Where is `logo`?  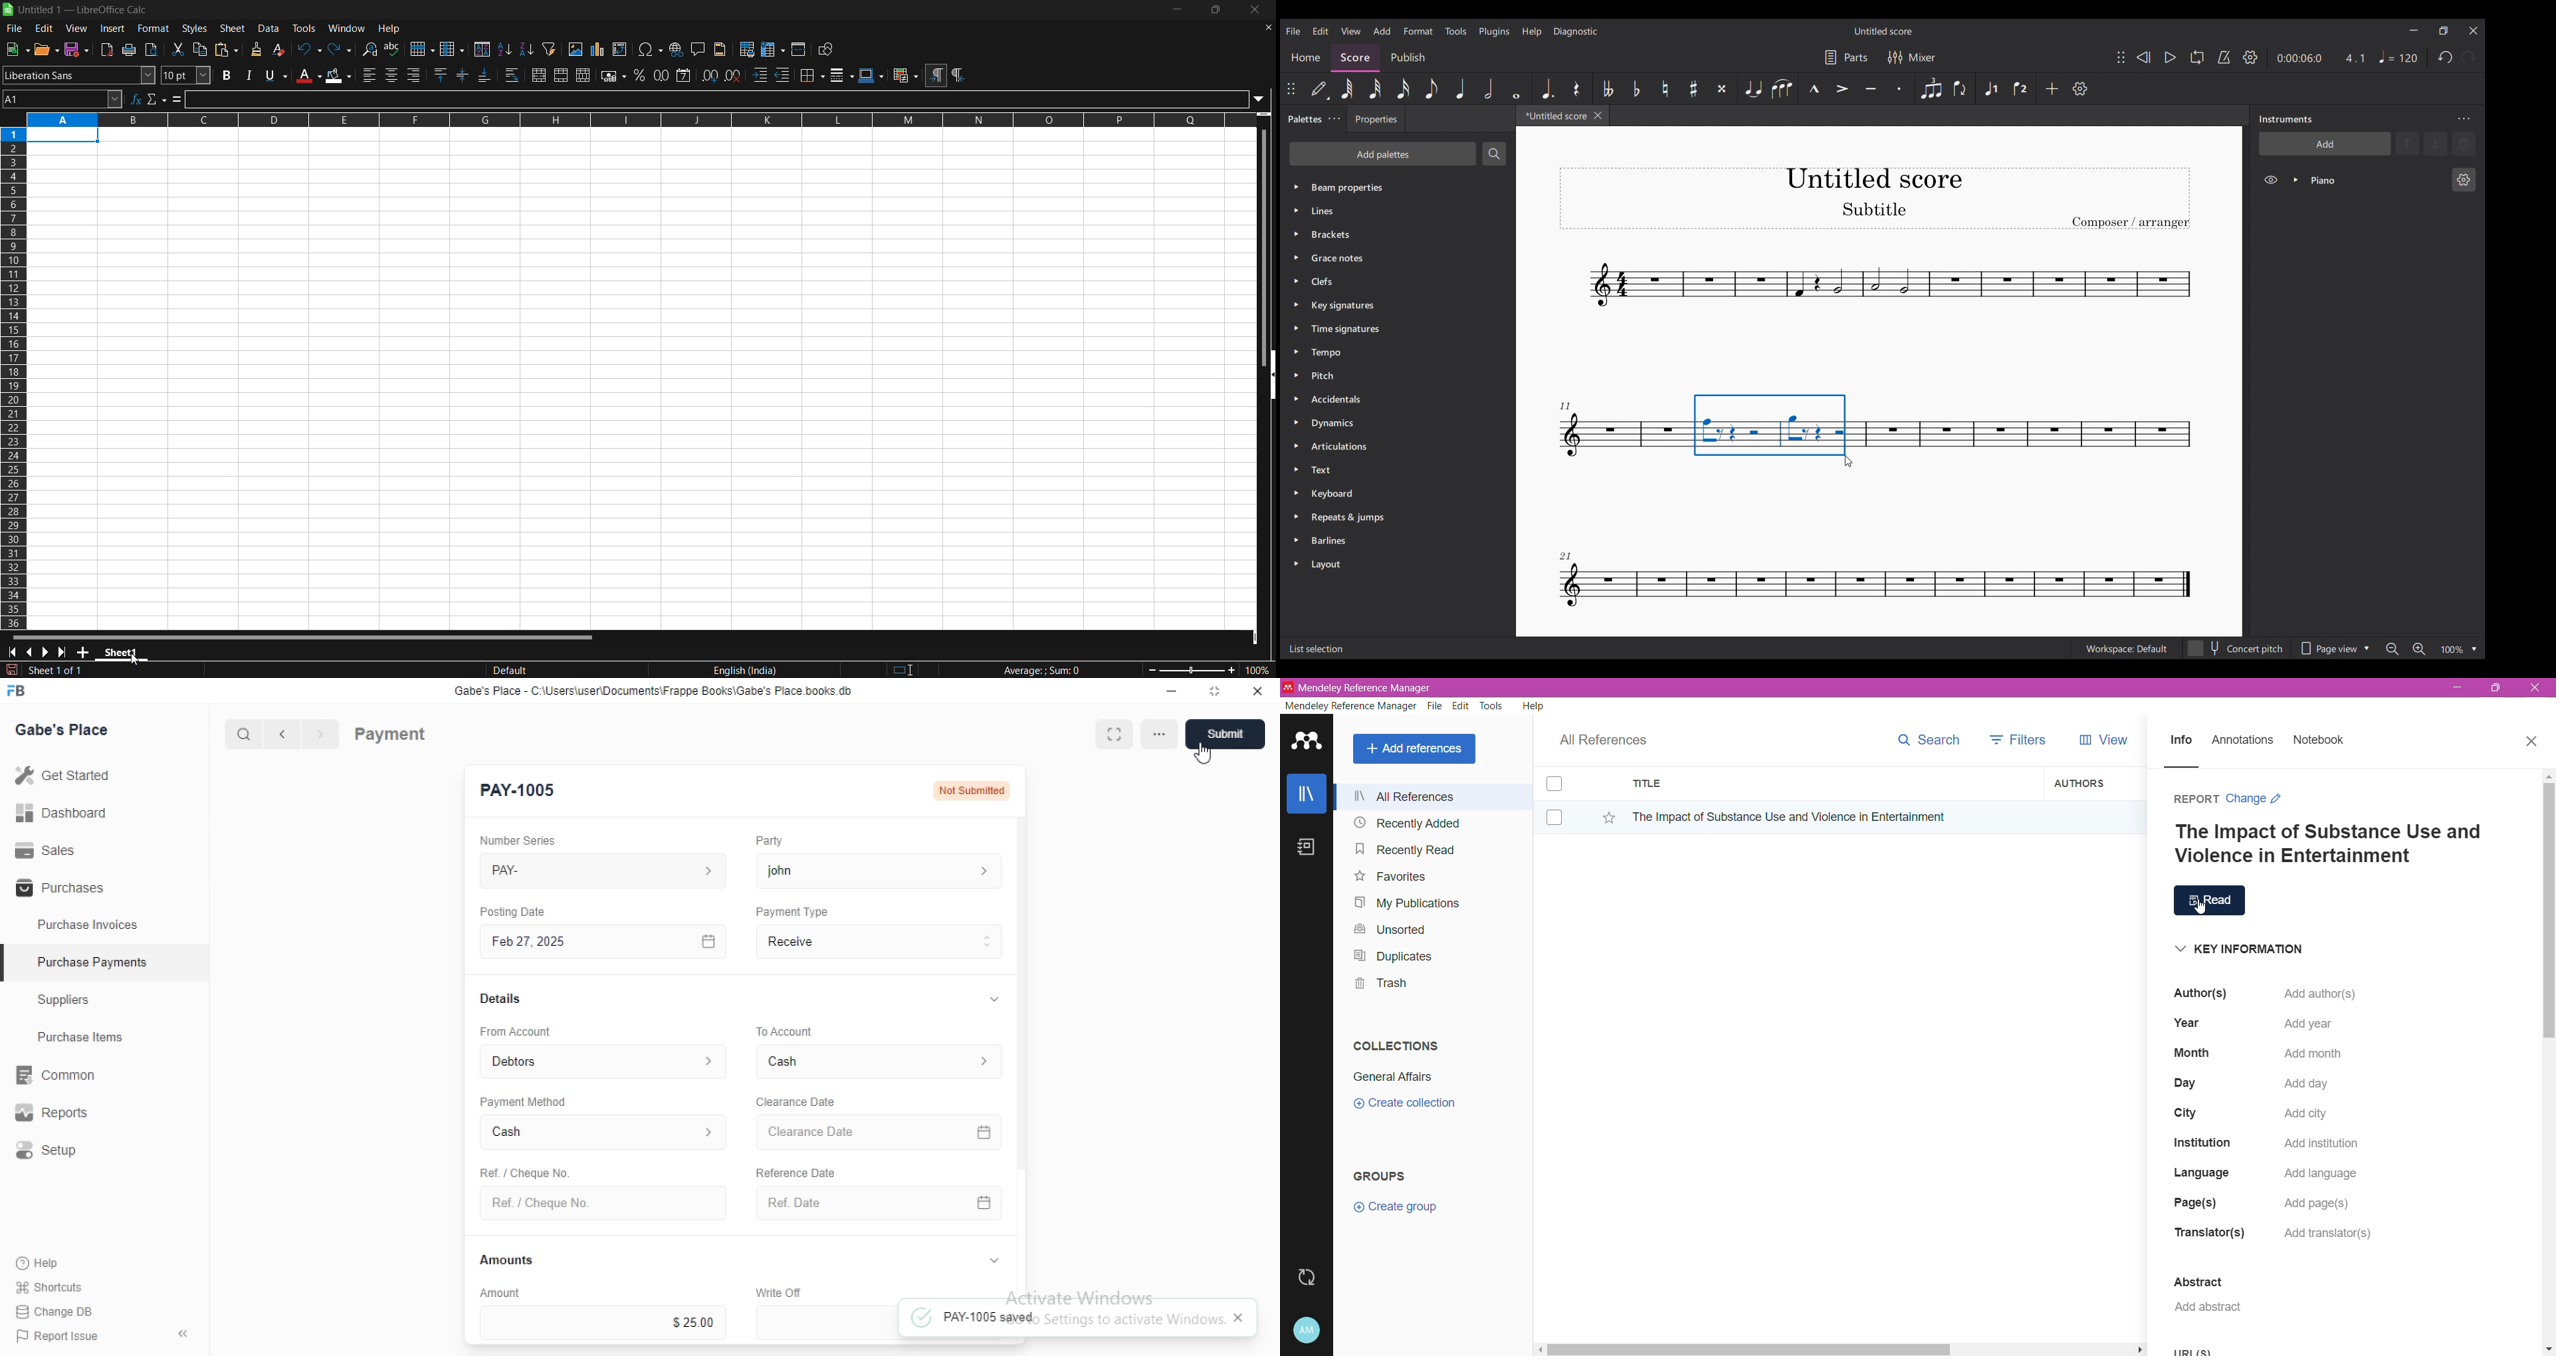 logo is located at coordinates (22, 691).